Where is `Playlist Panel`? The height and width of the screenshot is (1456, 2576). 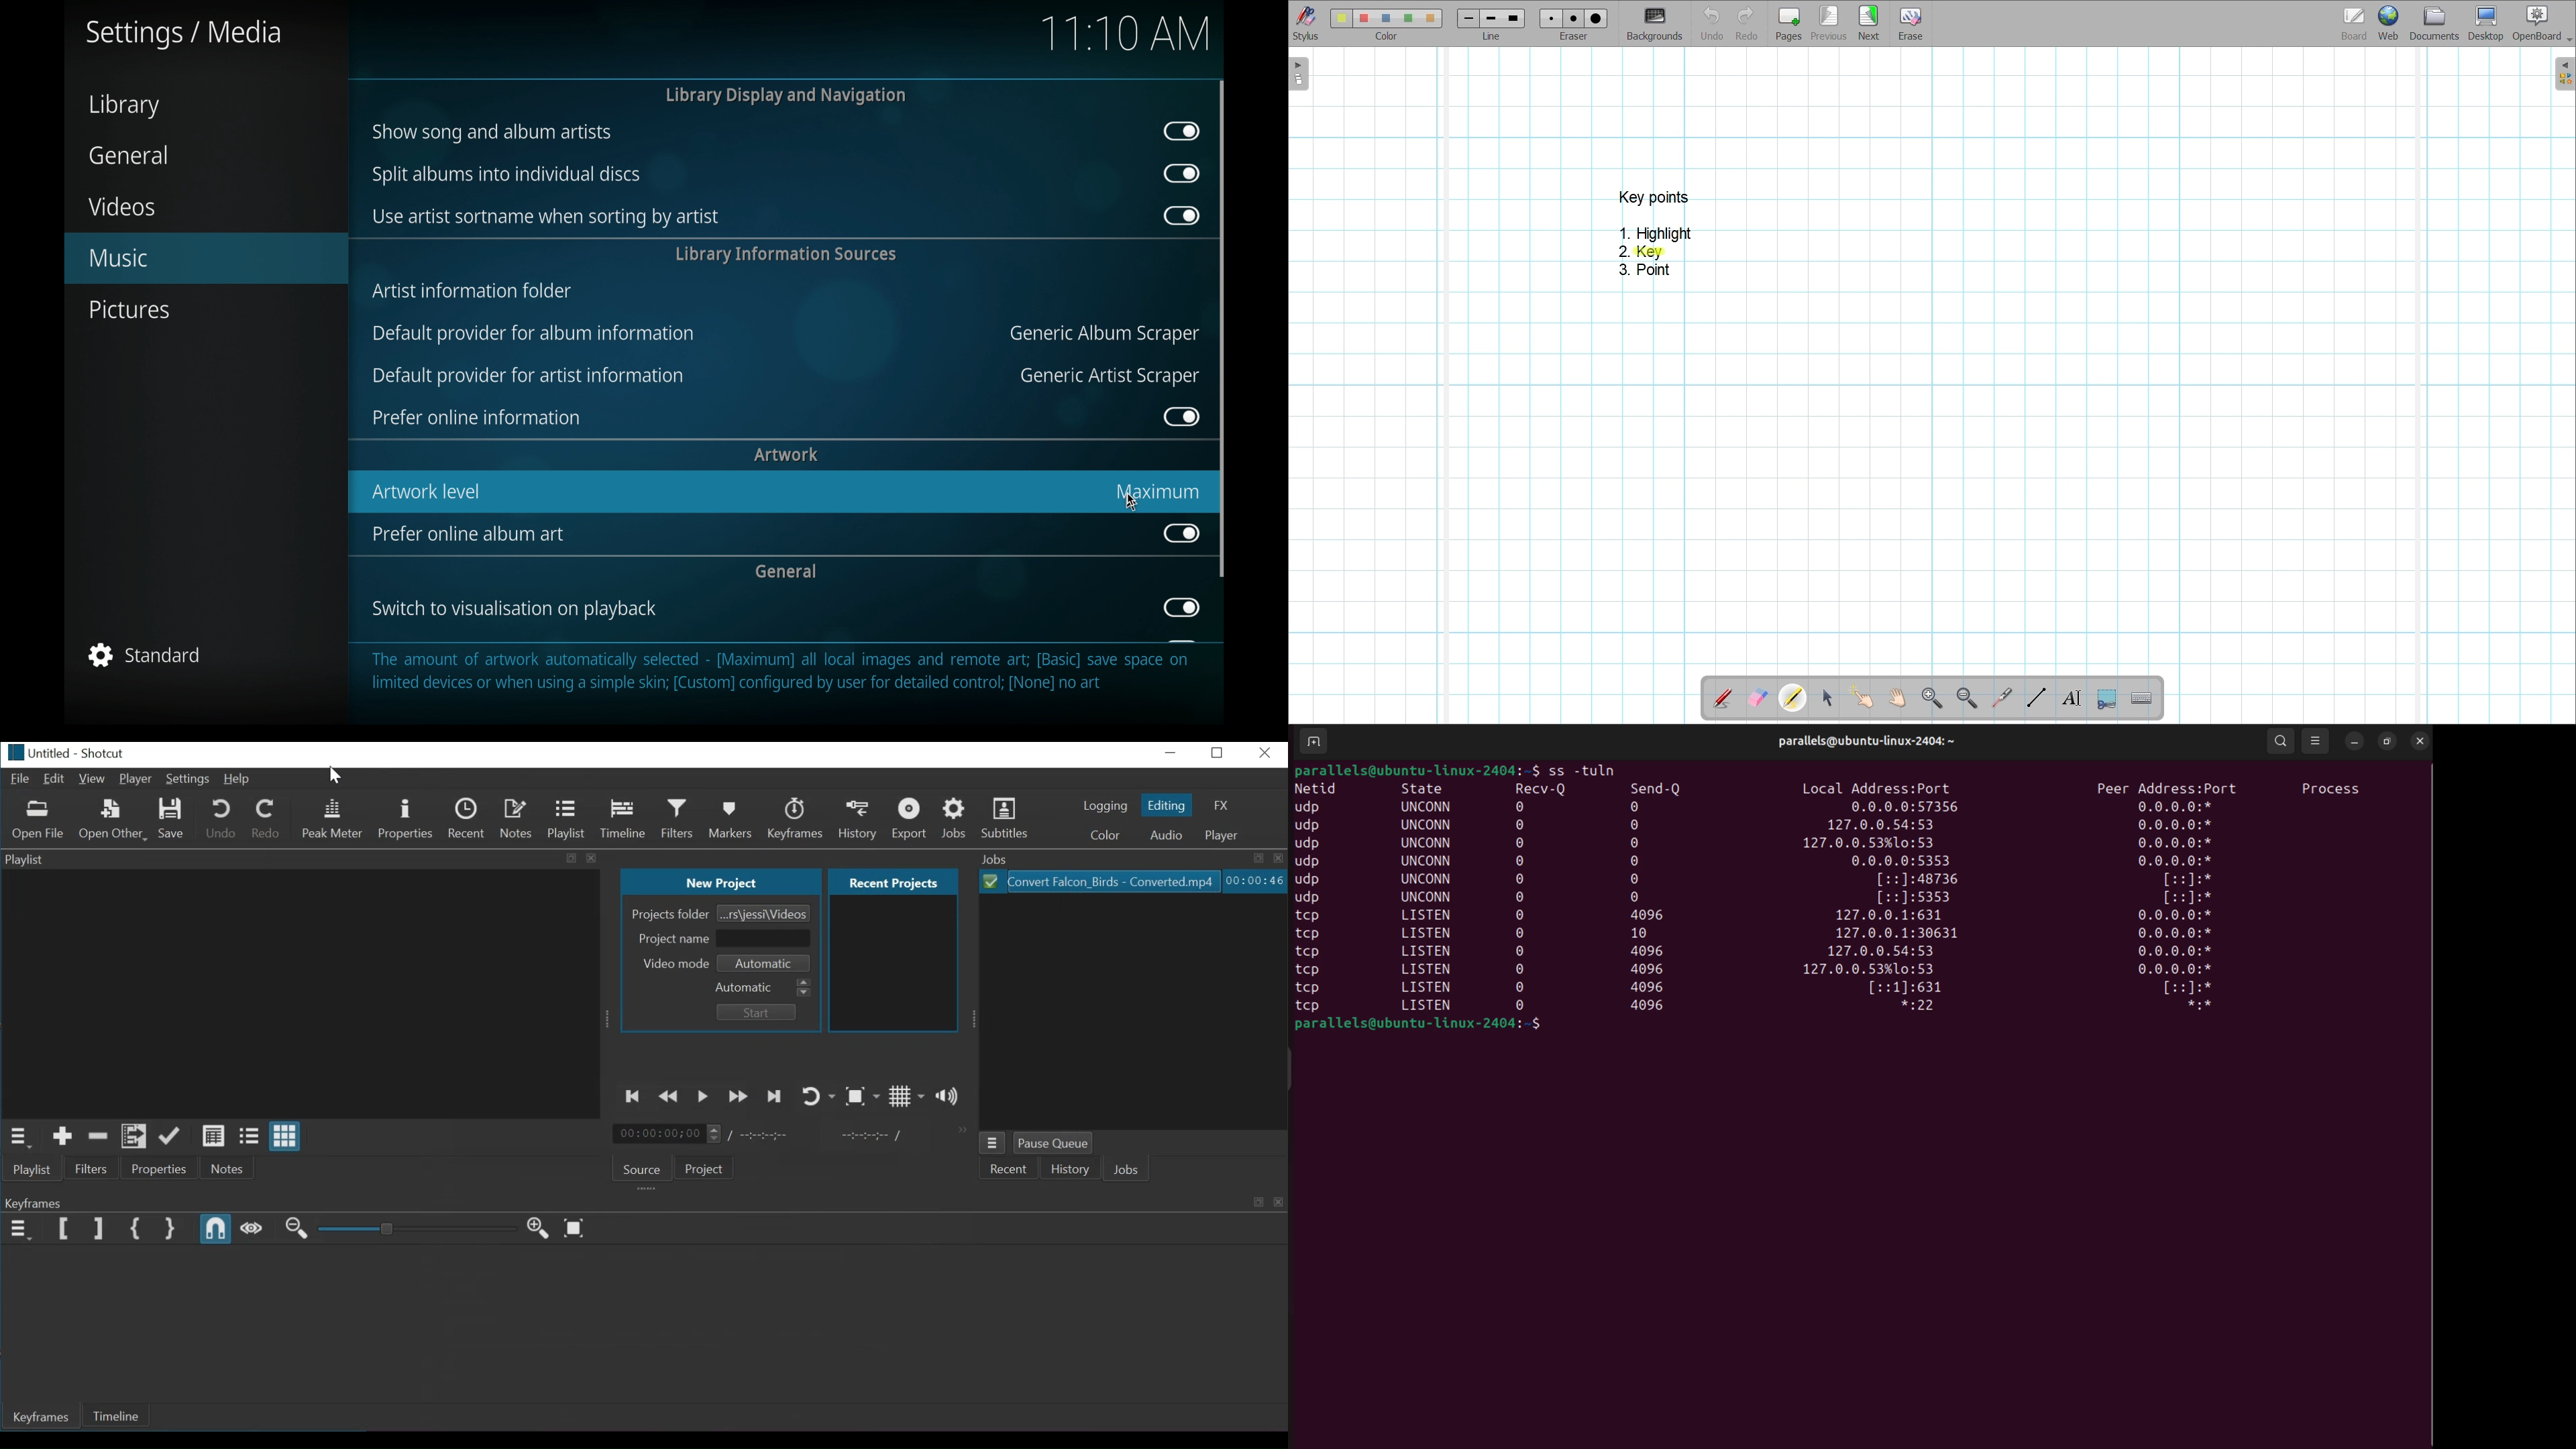 Playlist Panel is located at coordinates (304, 991).